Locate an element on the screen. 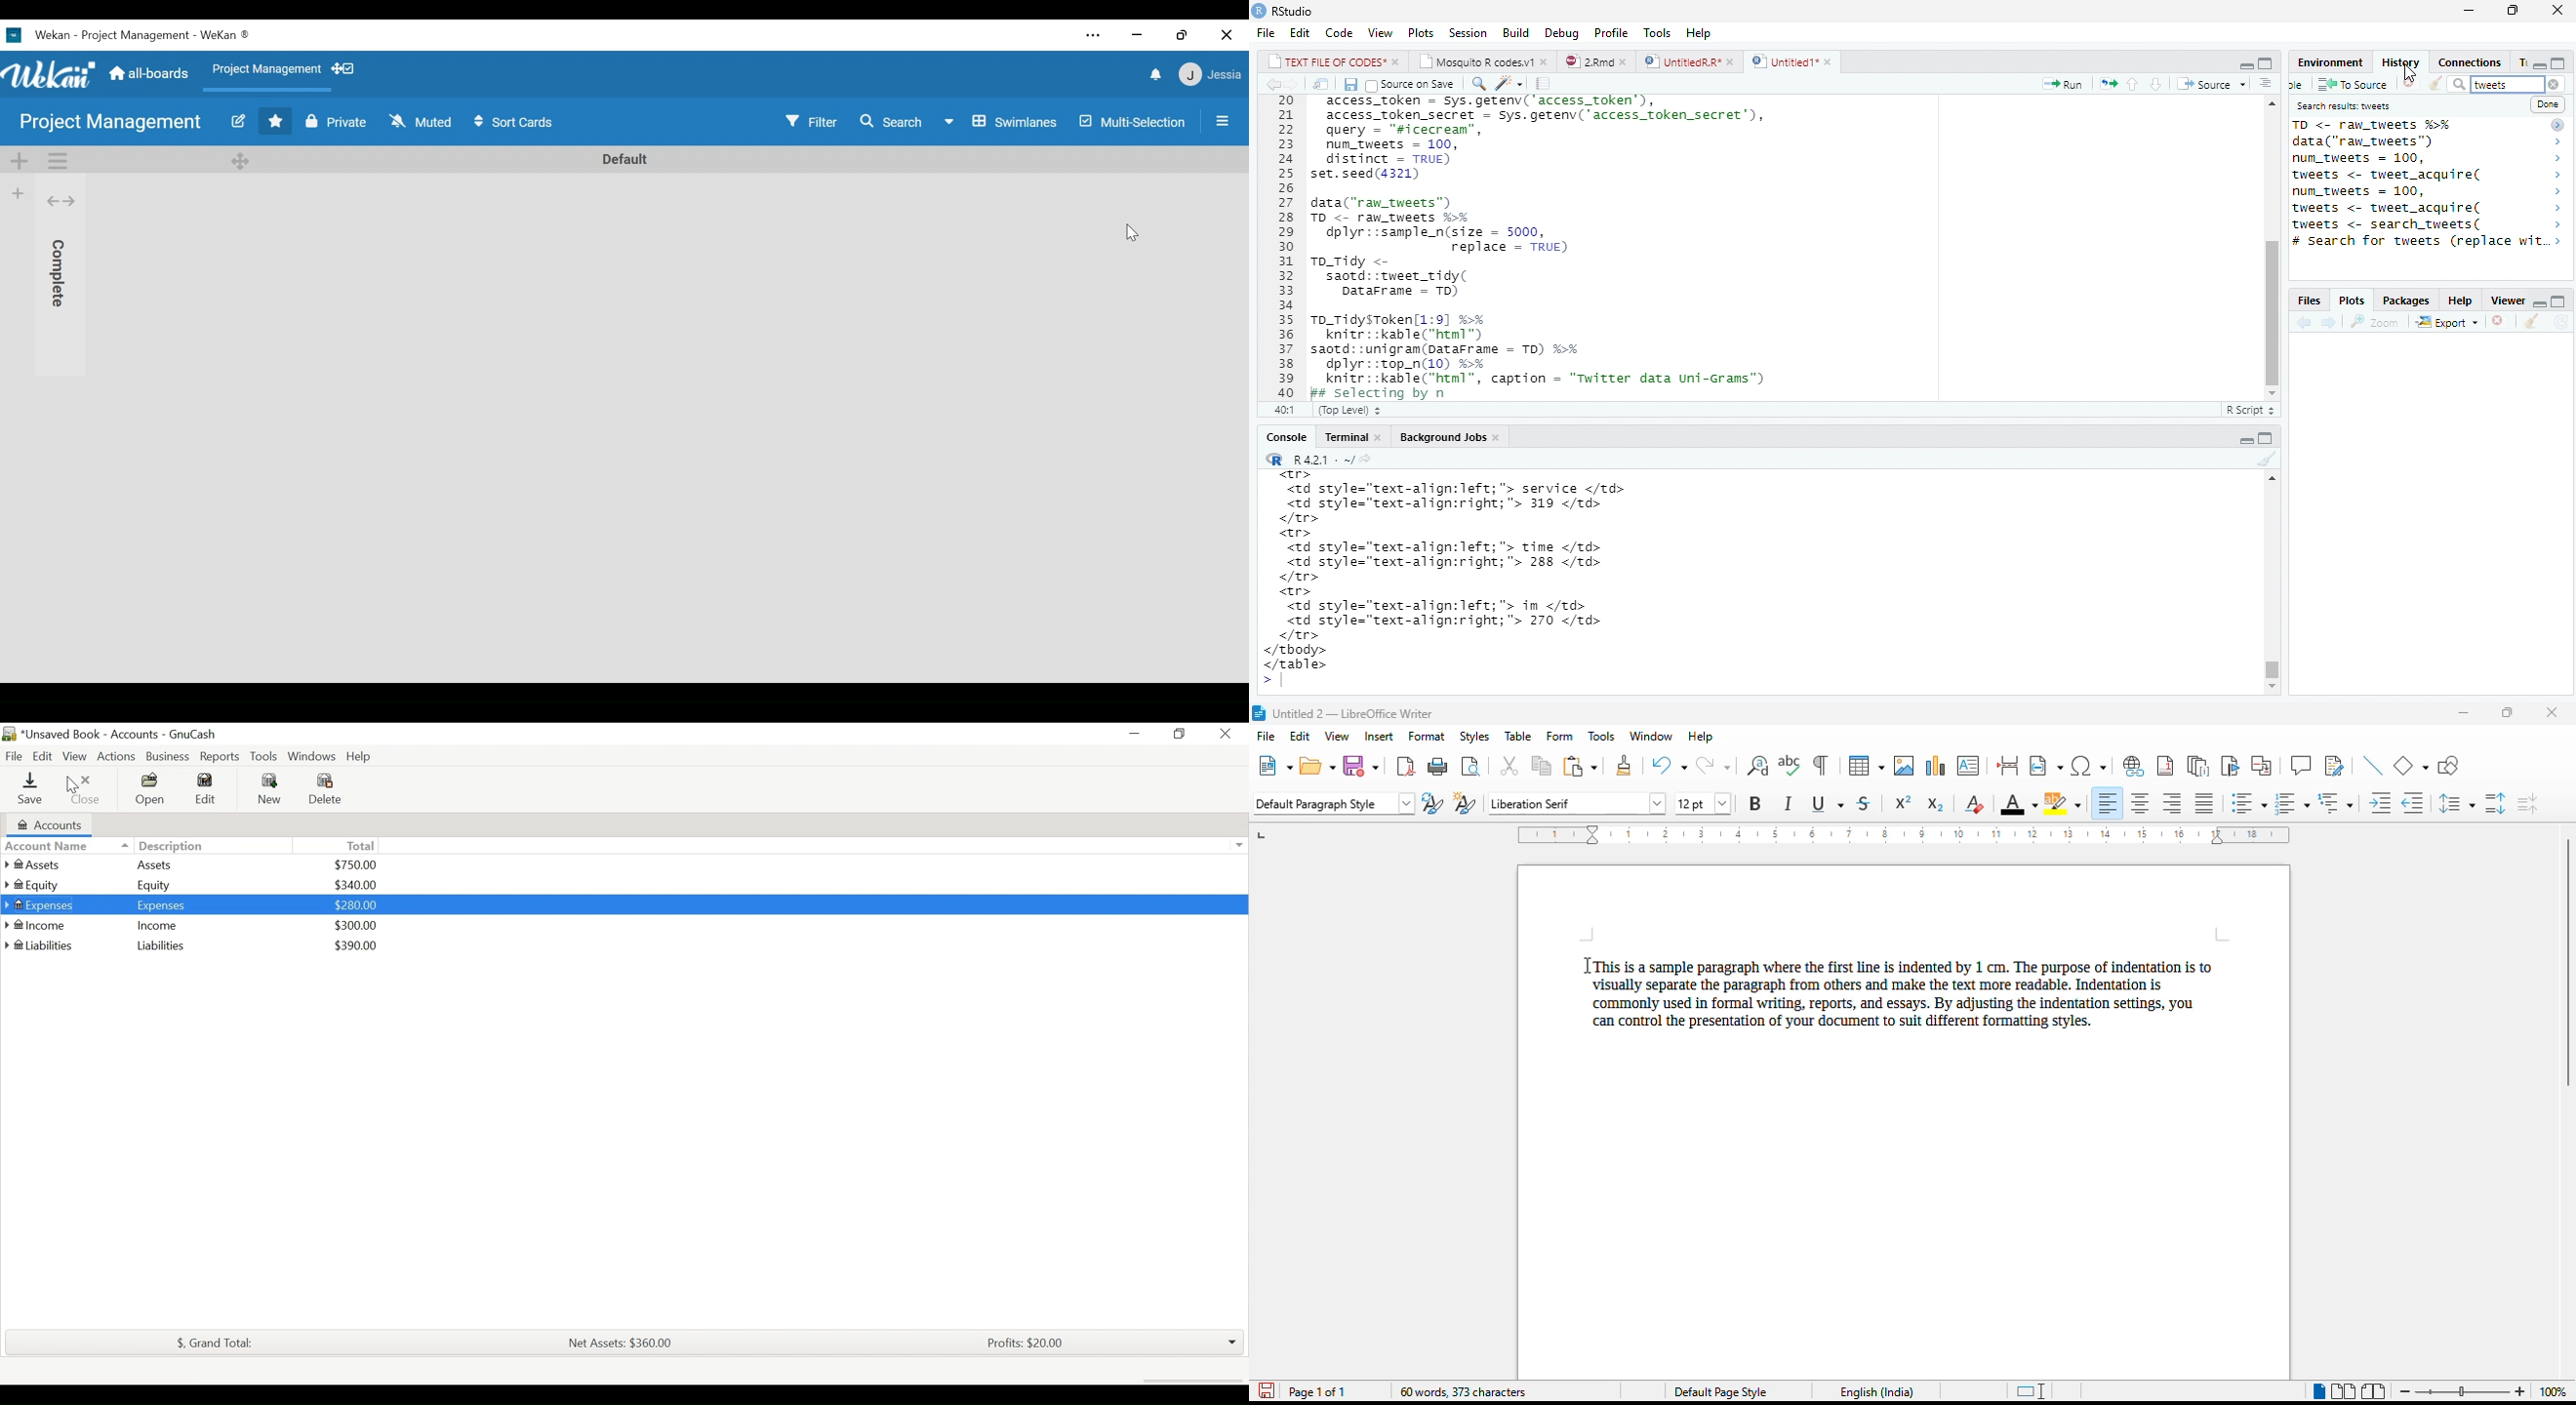 The image size is (2576, 1428). Code is located at coordinates (1339, 32).